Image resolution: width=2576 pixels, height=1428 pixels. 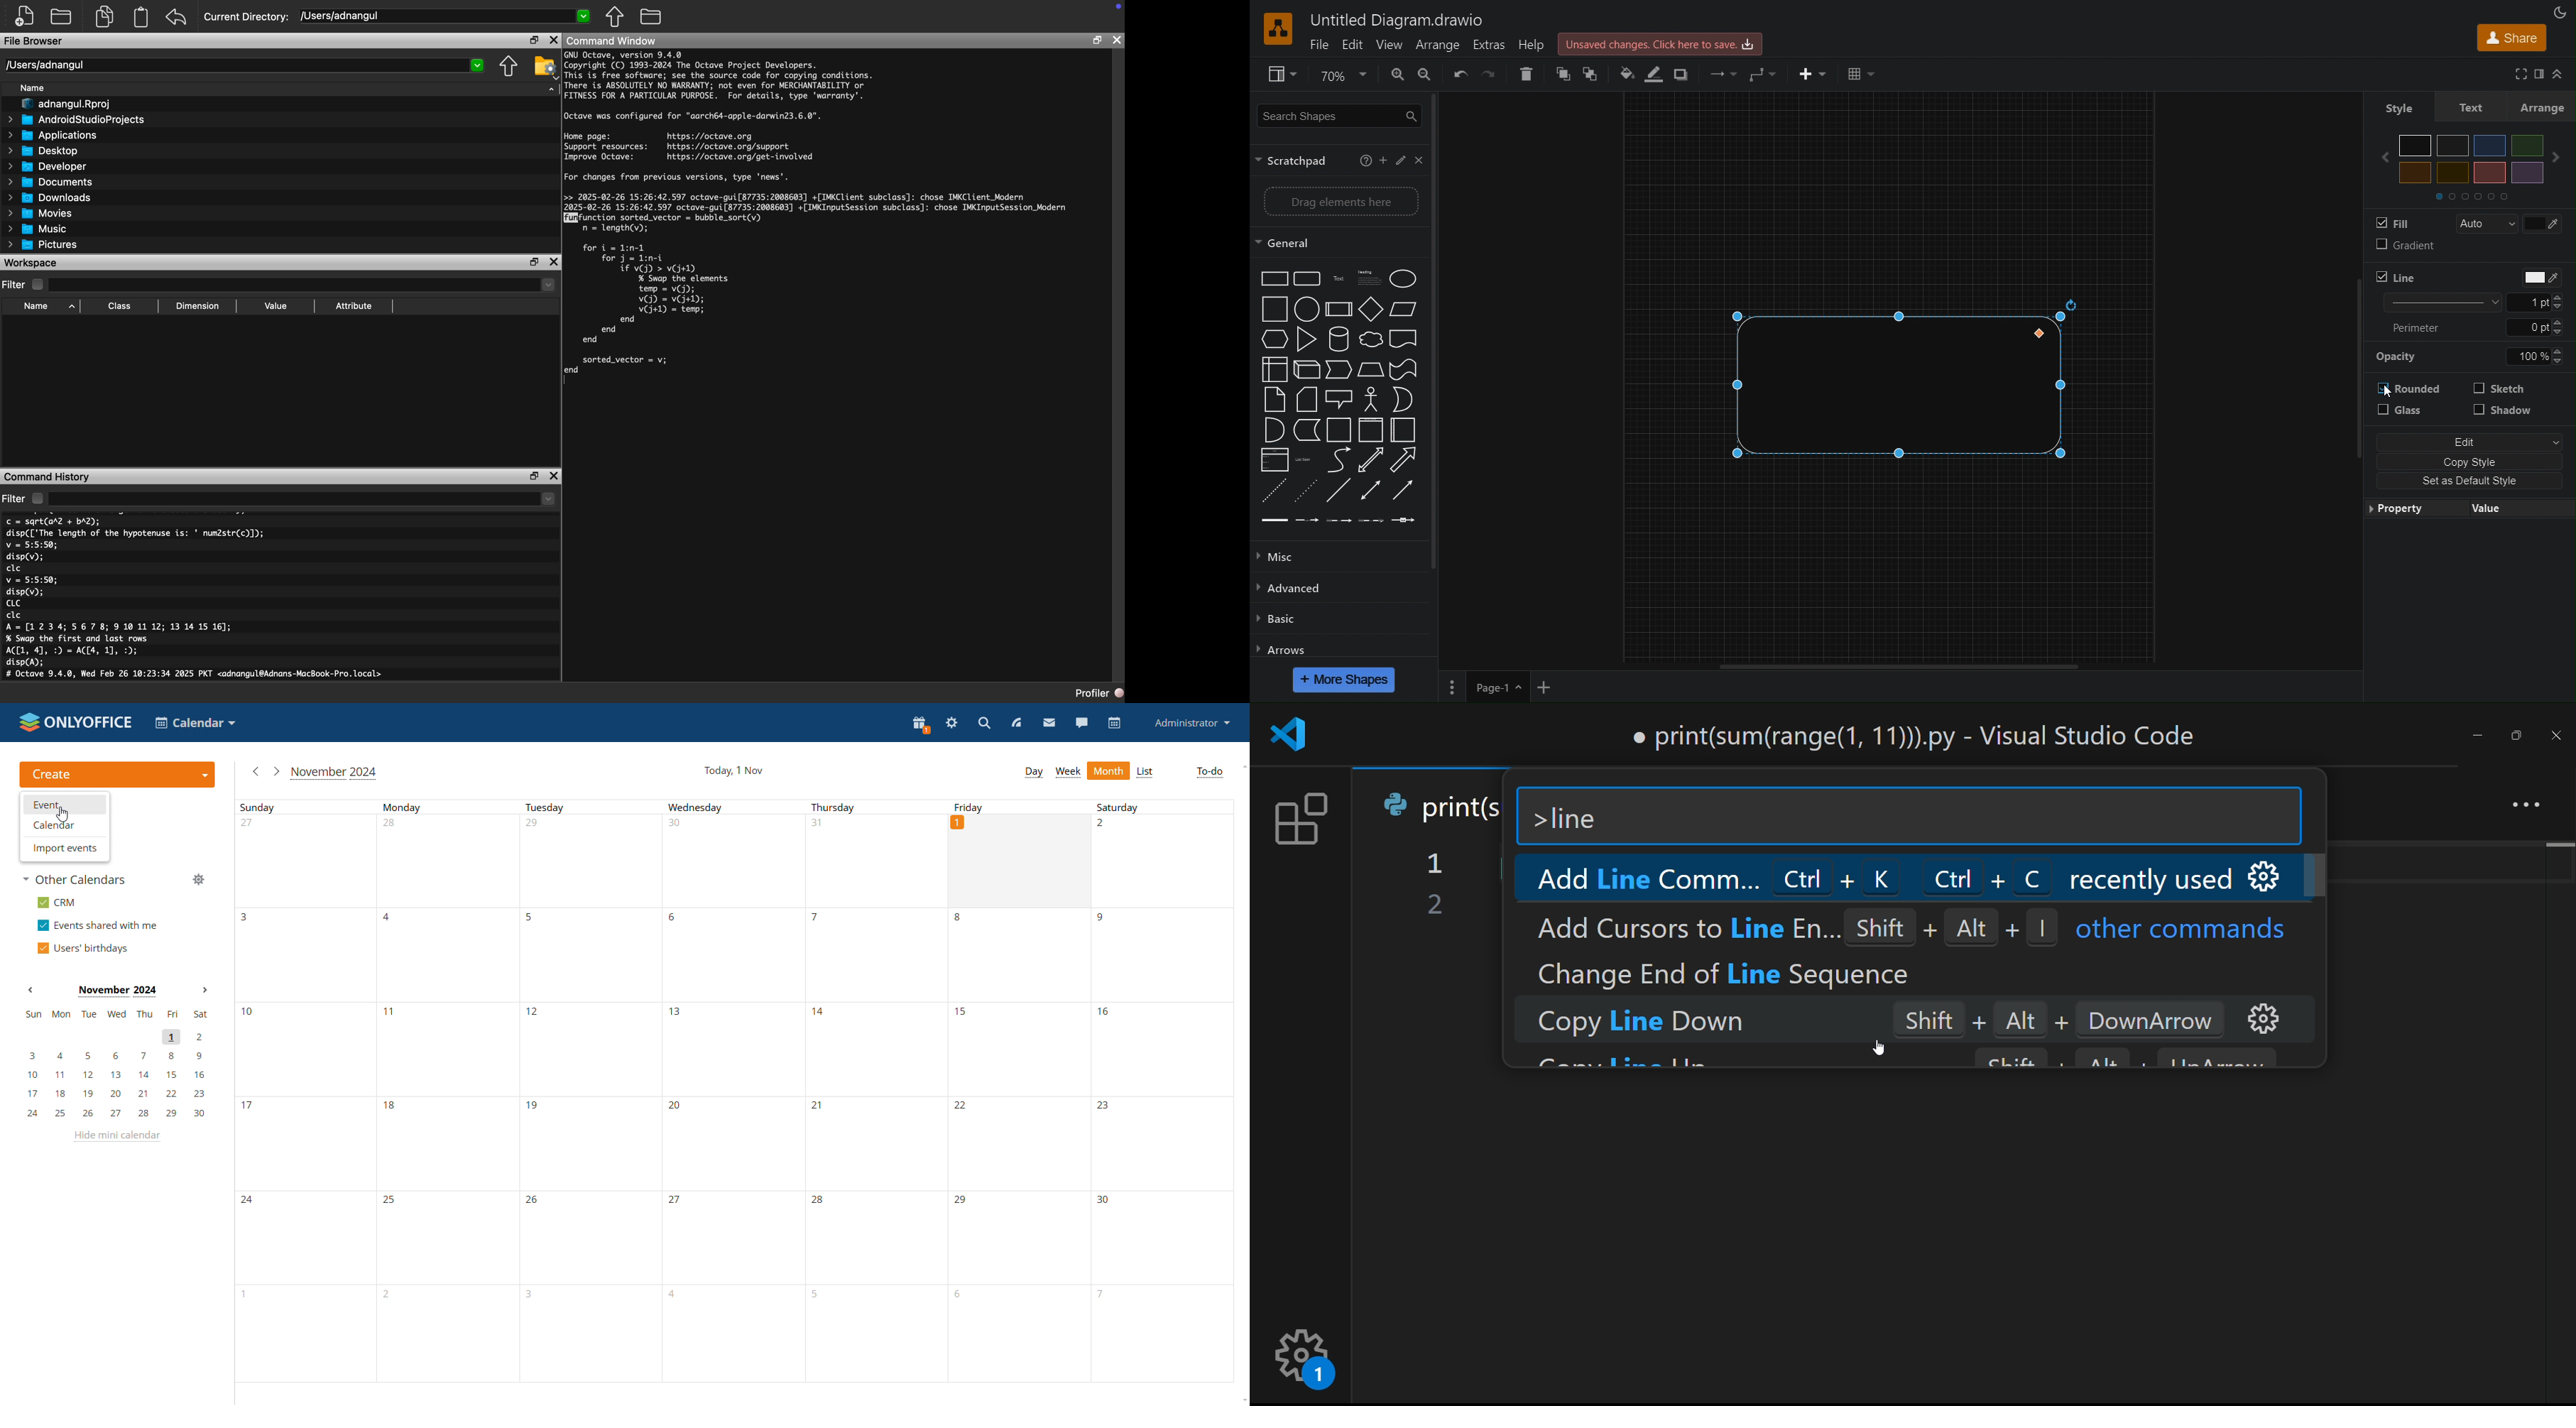 I want to click on Basic, so click(x=1279, y=621).